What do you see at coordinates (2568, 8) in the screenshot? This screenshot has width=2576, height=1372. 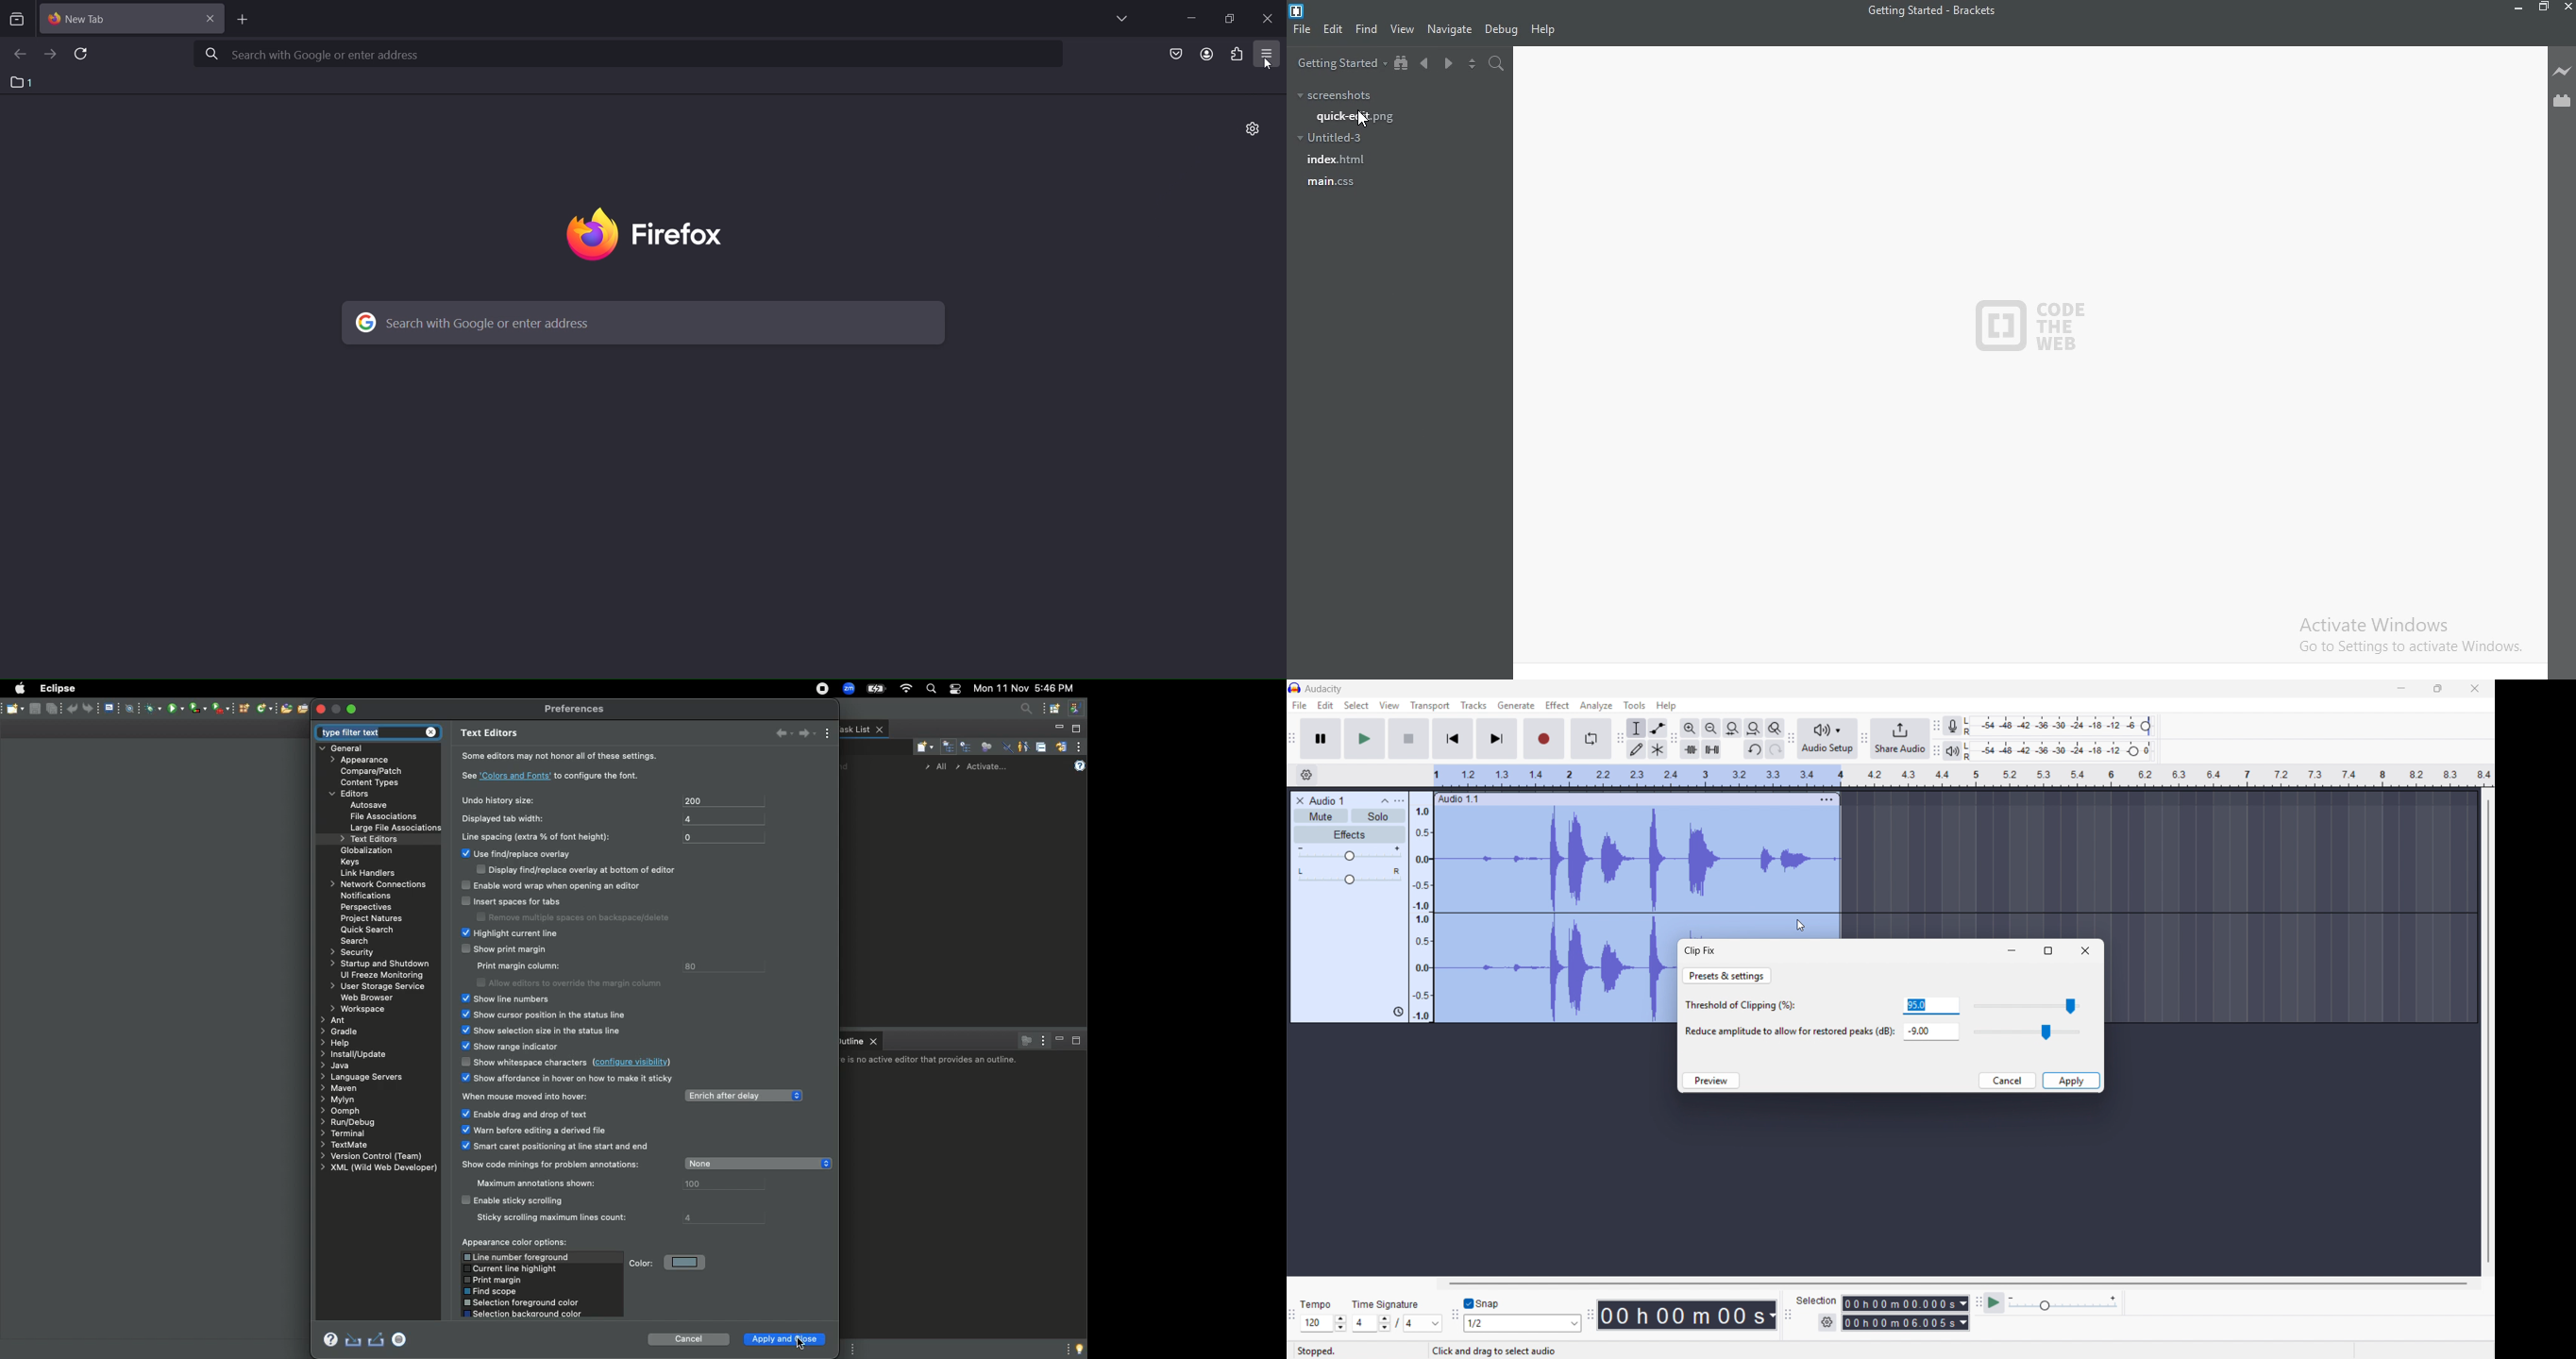 I see `close` at bounding box center [2568, 8].